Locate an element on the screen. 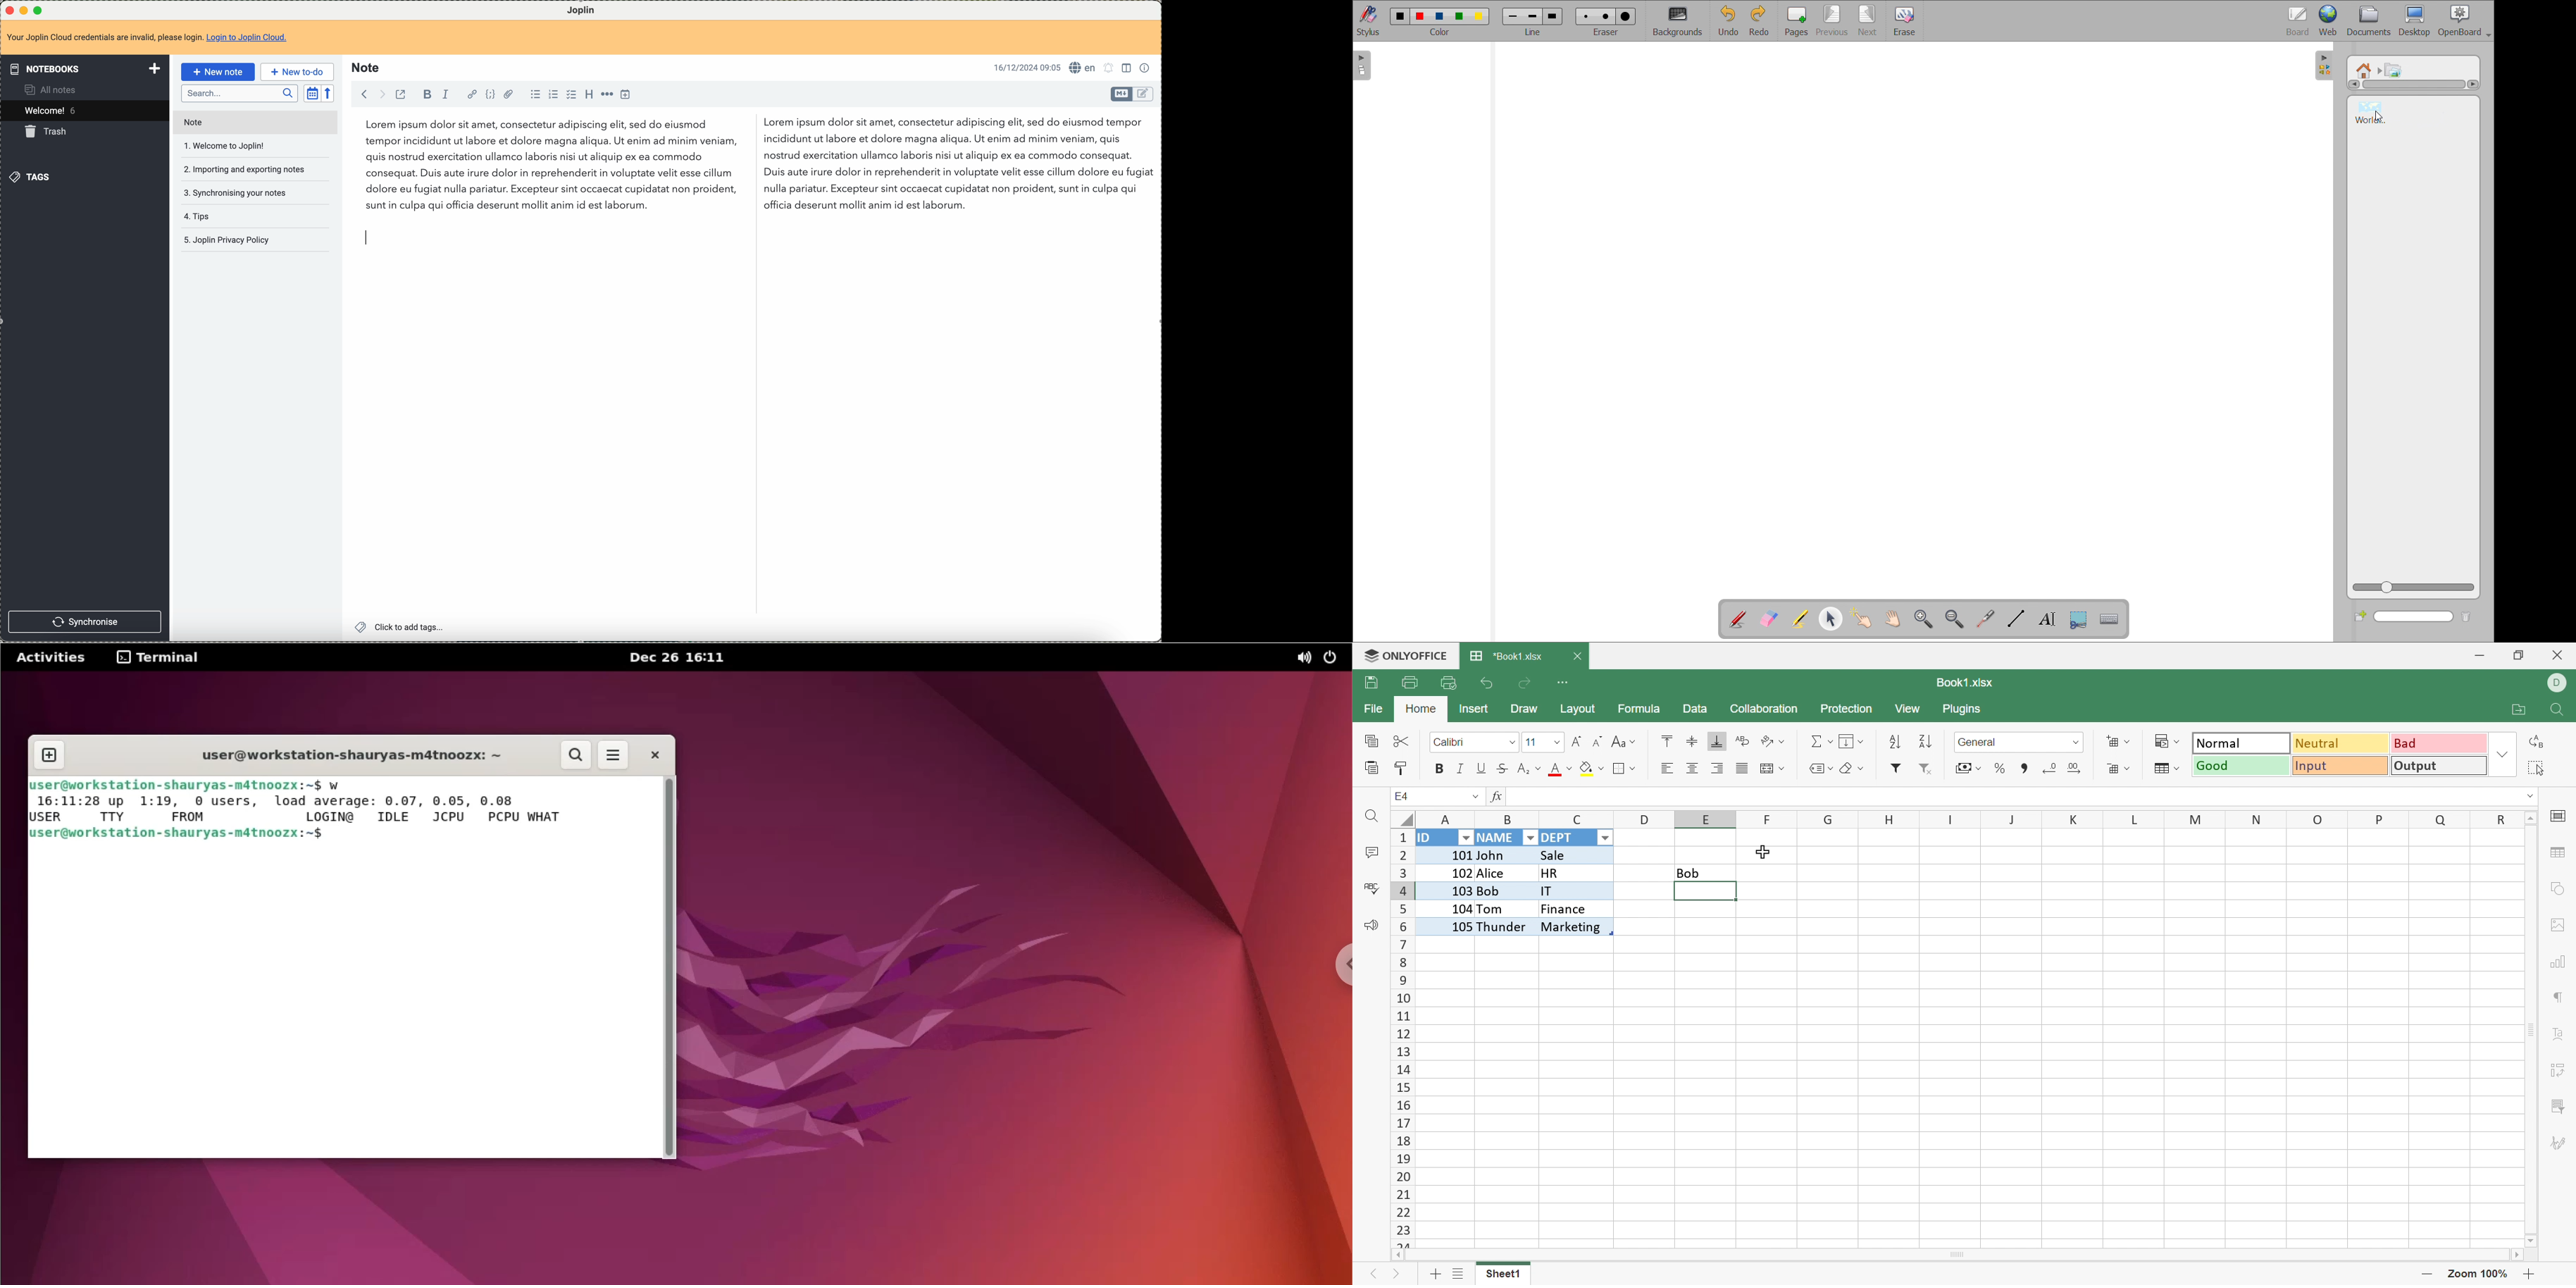  Thunder is located at coordinates (1503, 927).